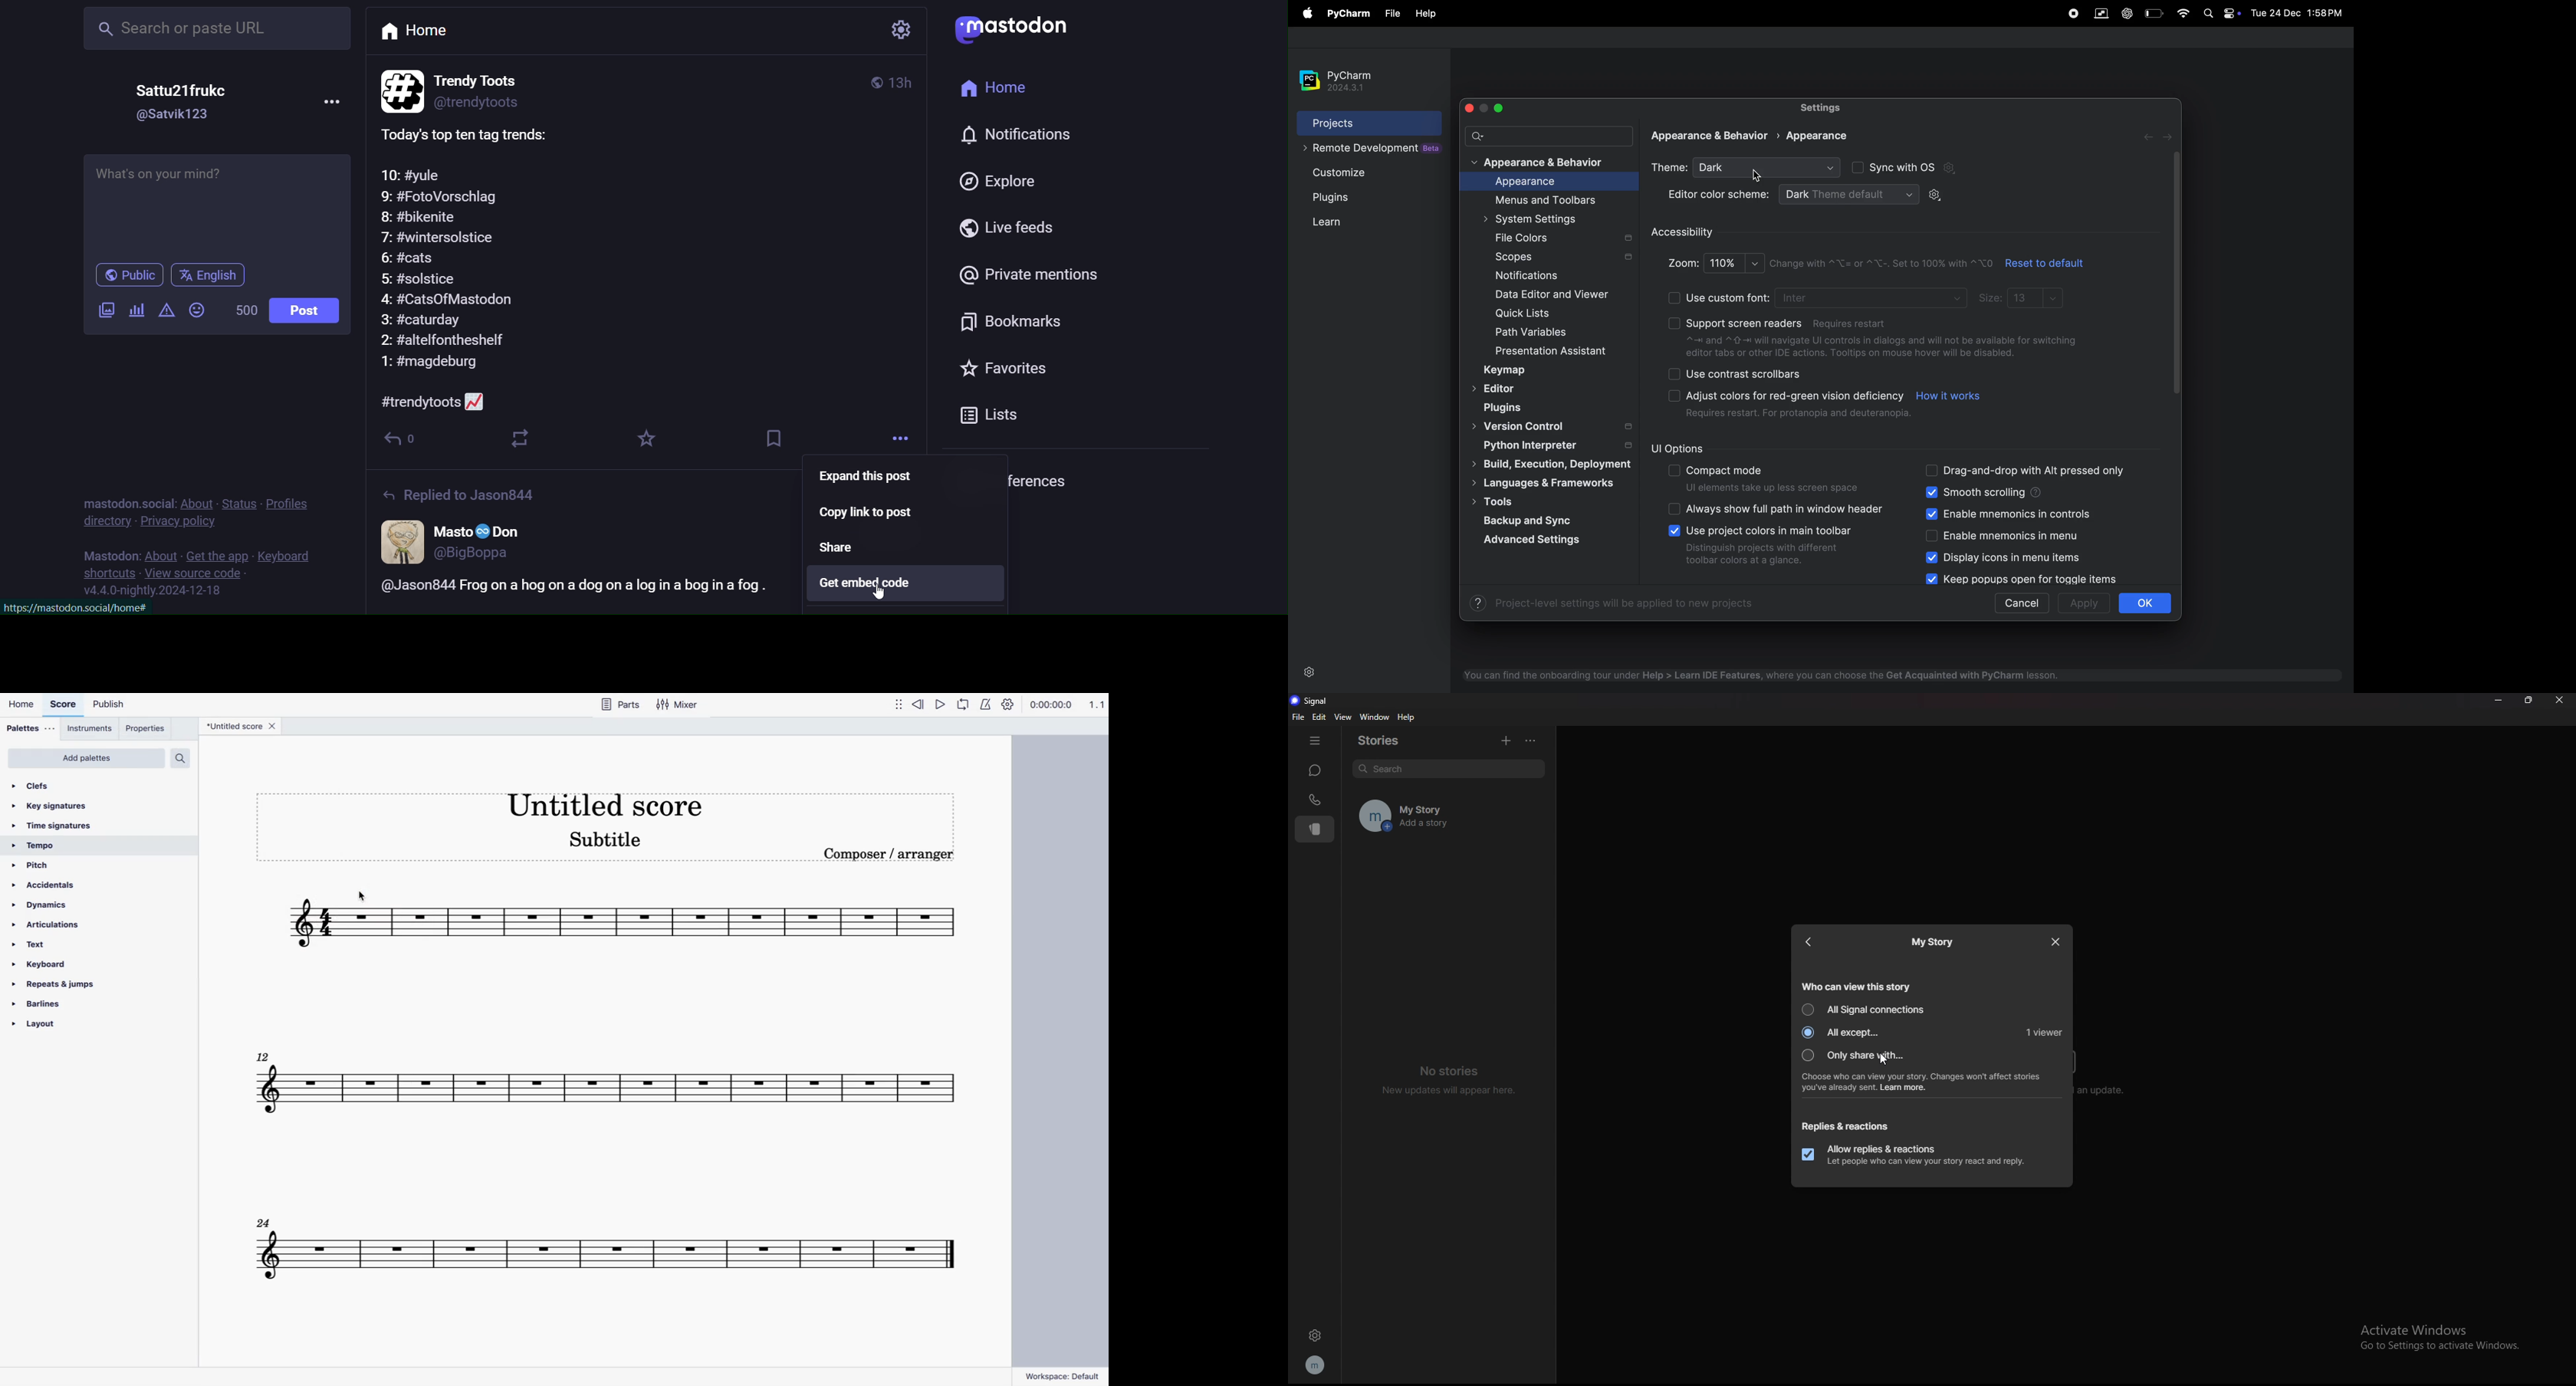 The image size is (2576, 1400). I want to click on score subtitle, so click(611, 843).